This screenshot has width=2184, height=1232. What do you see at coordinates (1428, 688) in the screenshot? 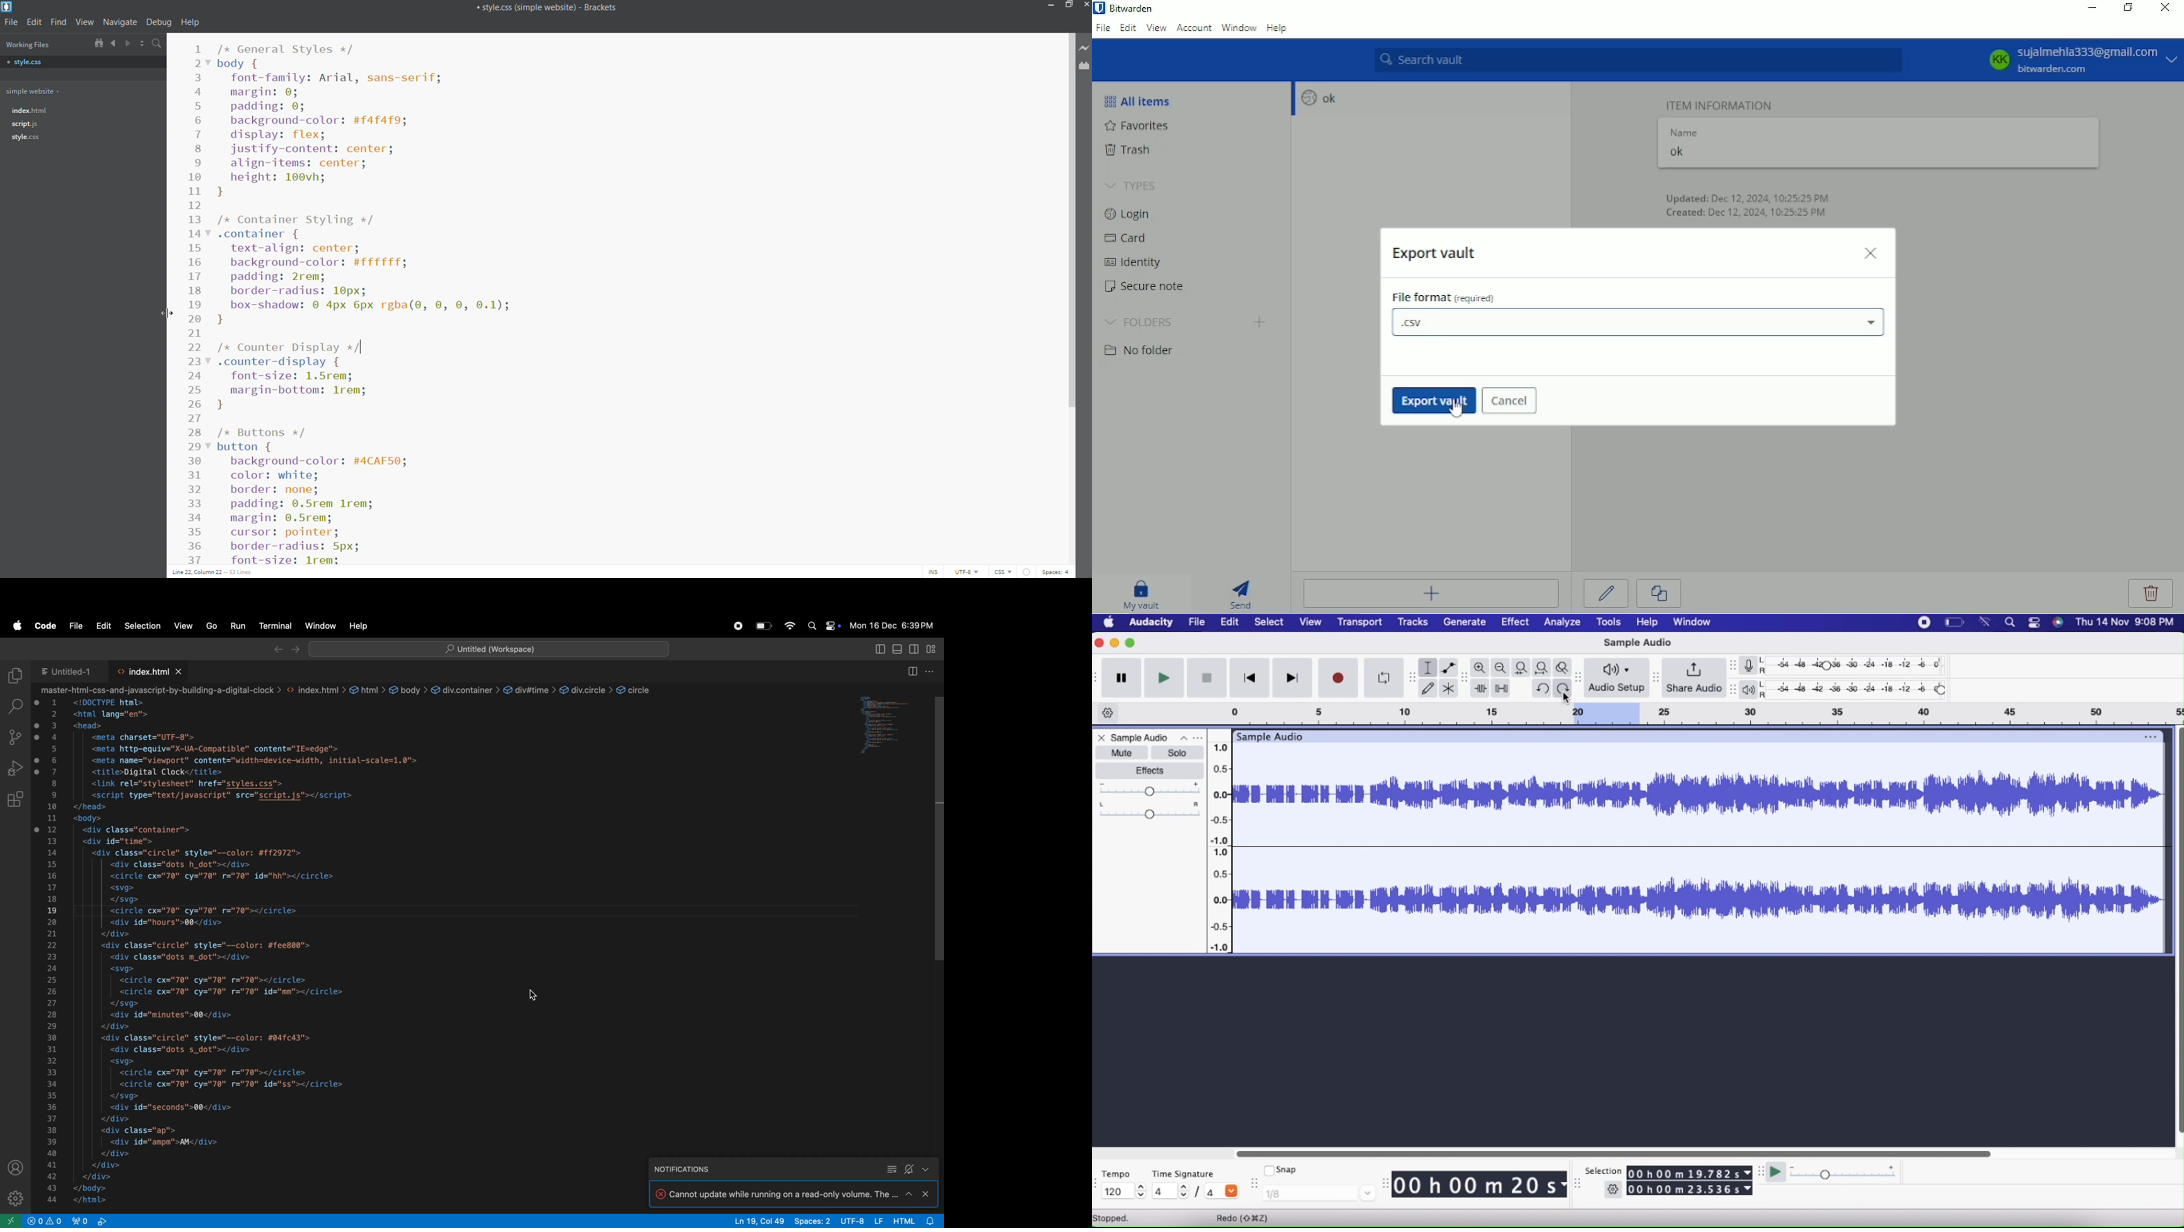
I see `Draw tool` at bounding box center [1428, 688].